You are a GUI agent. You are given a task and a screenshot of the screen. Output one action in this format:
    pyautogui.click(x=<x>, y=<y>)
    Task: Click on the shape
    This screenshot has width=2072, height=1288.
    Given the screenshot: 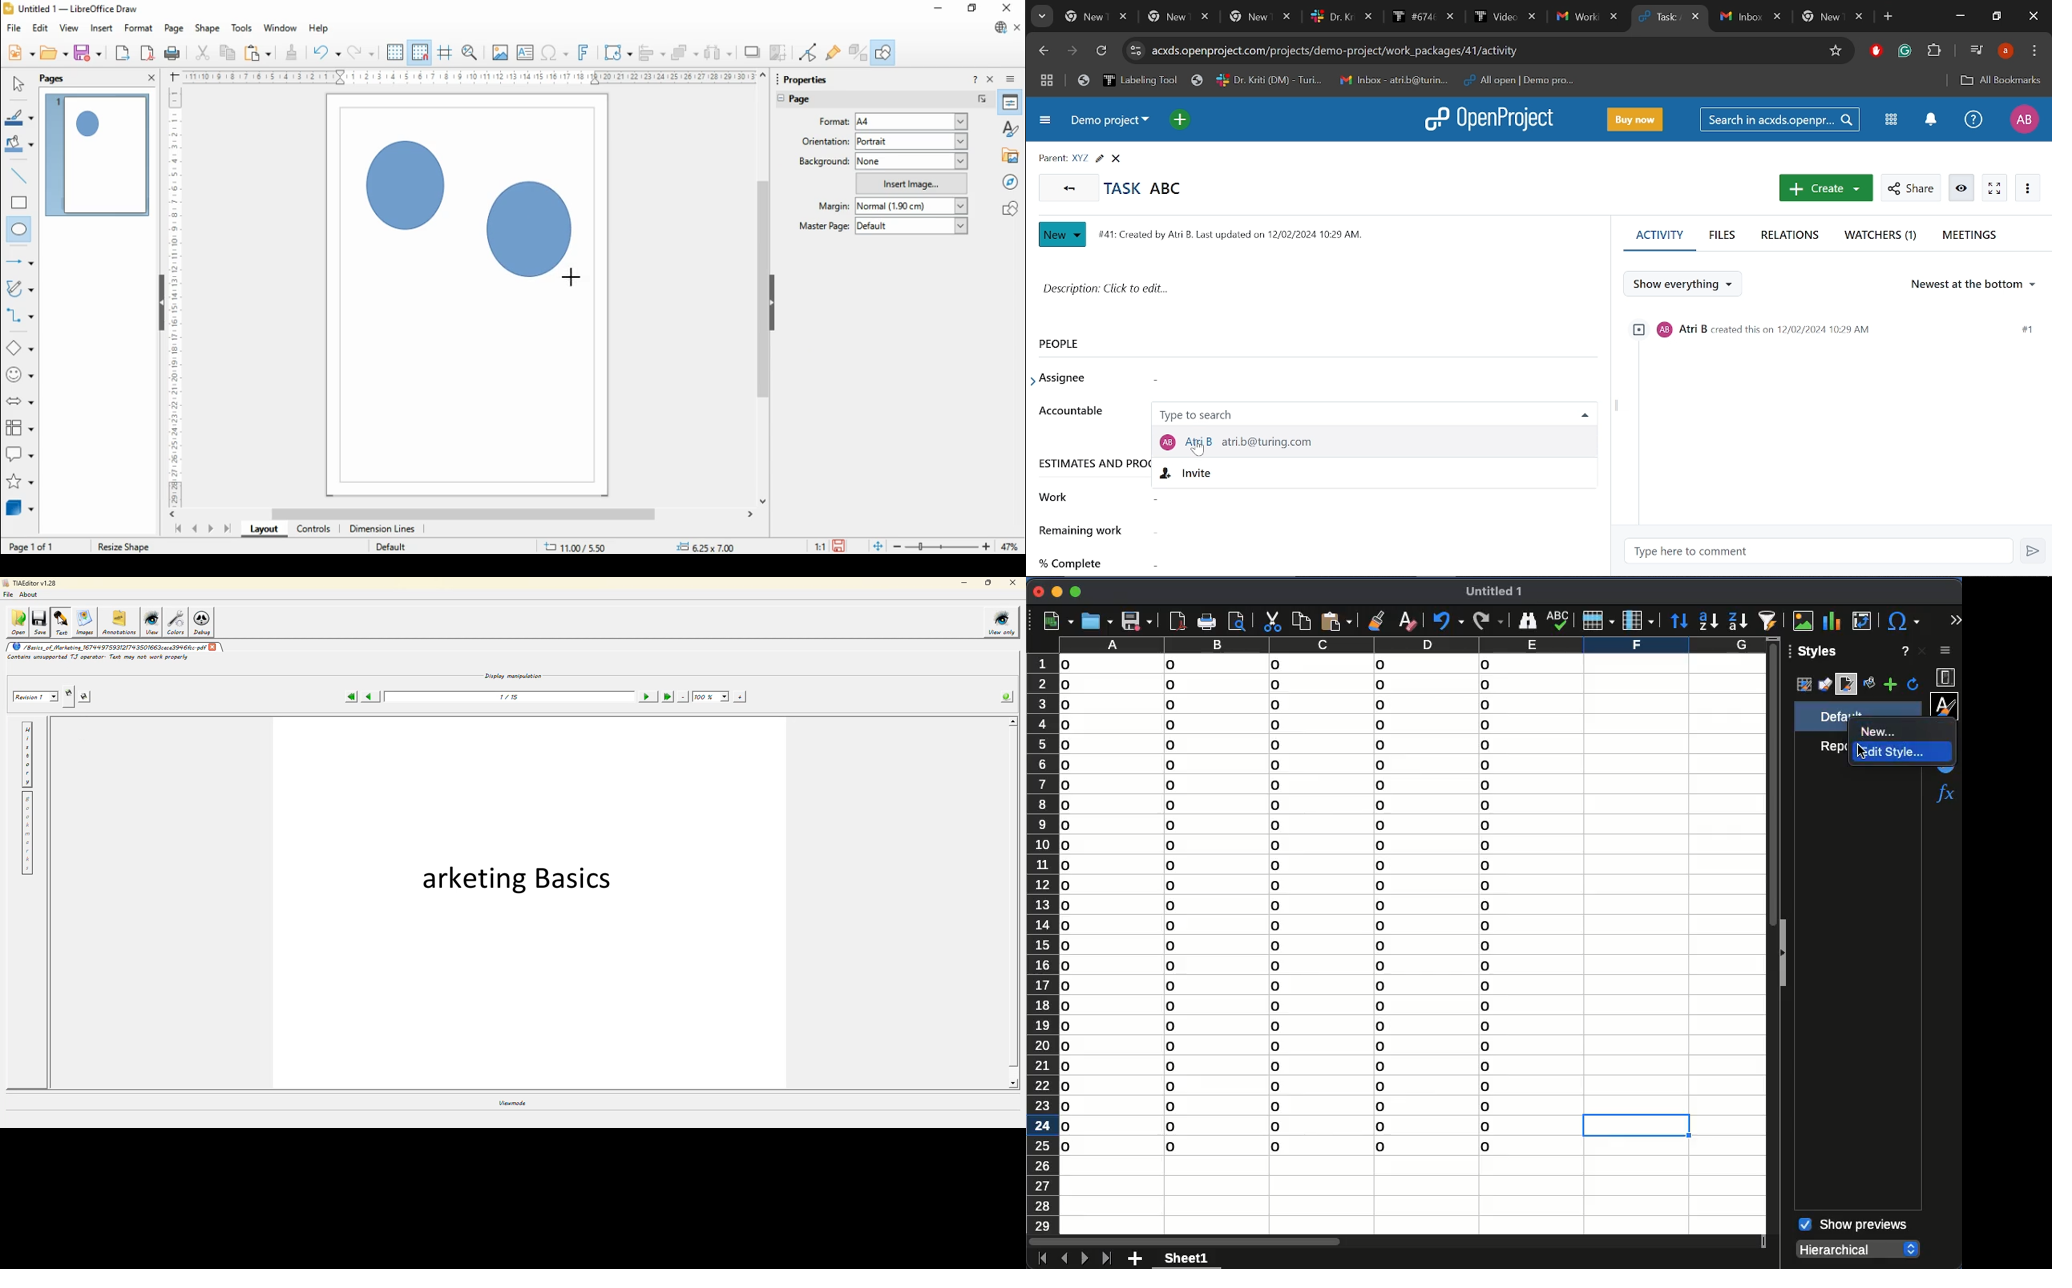 What is the action you would take?
    pyautogui.click(x=207, y=29)
    